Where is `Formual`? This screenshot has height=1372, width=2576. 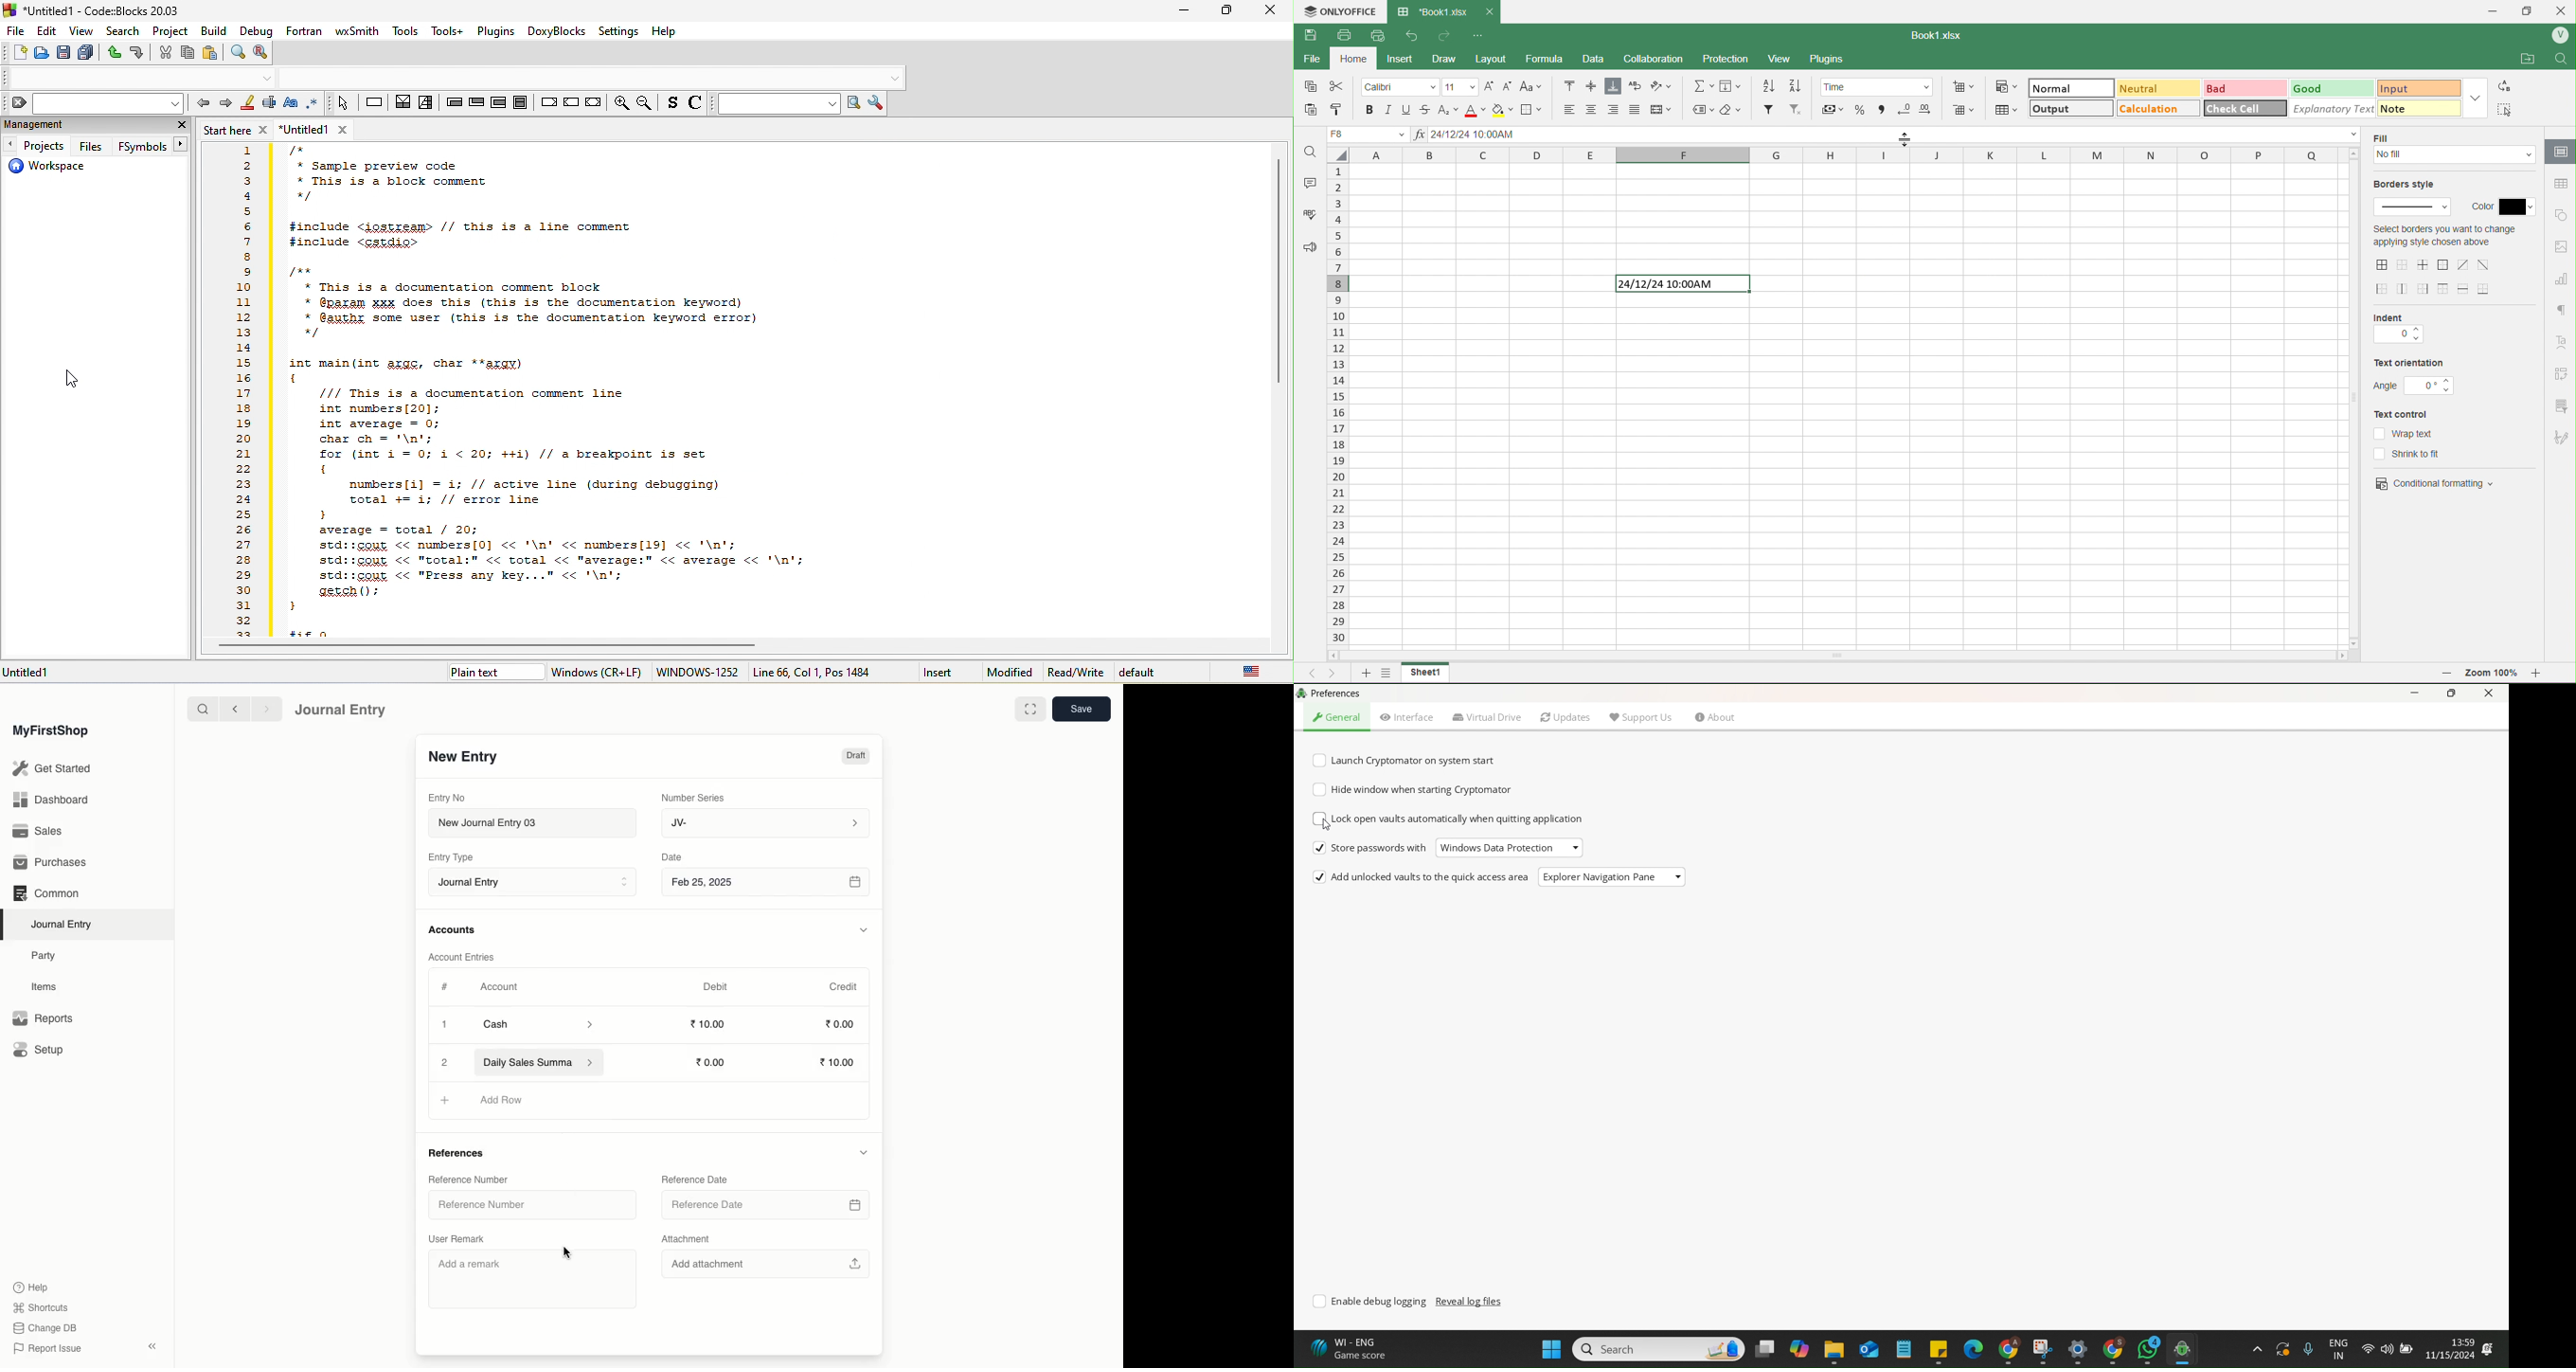 Formual is located at coordinates (1555, 59).